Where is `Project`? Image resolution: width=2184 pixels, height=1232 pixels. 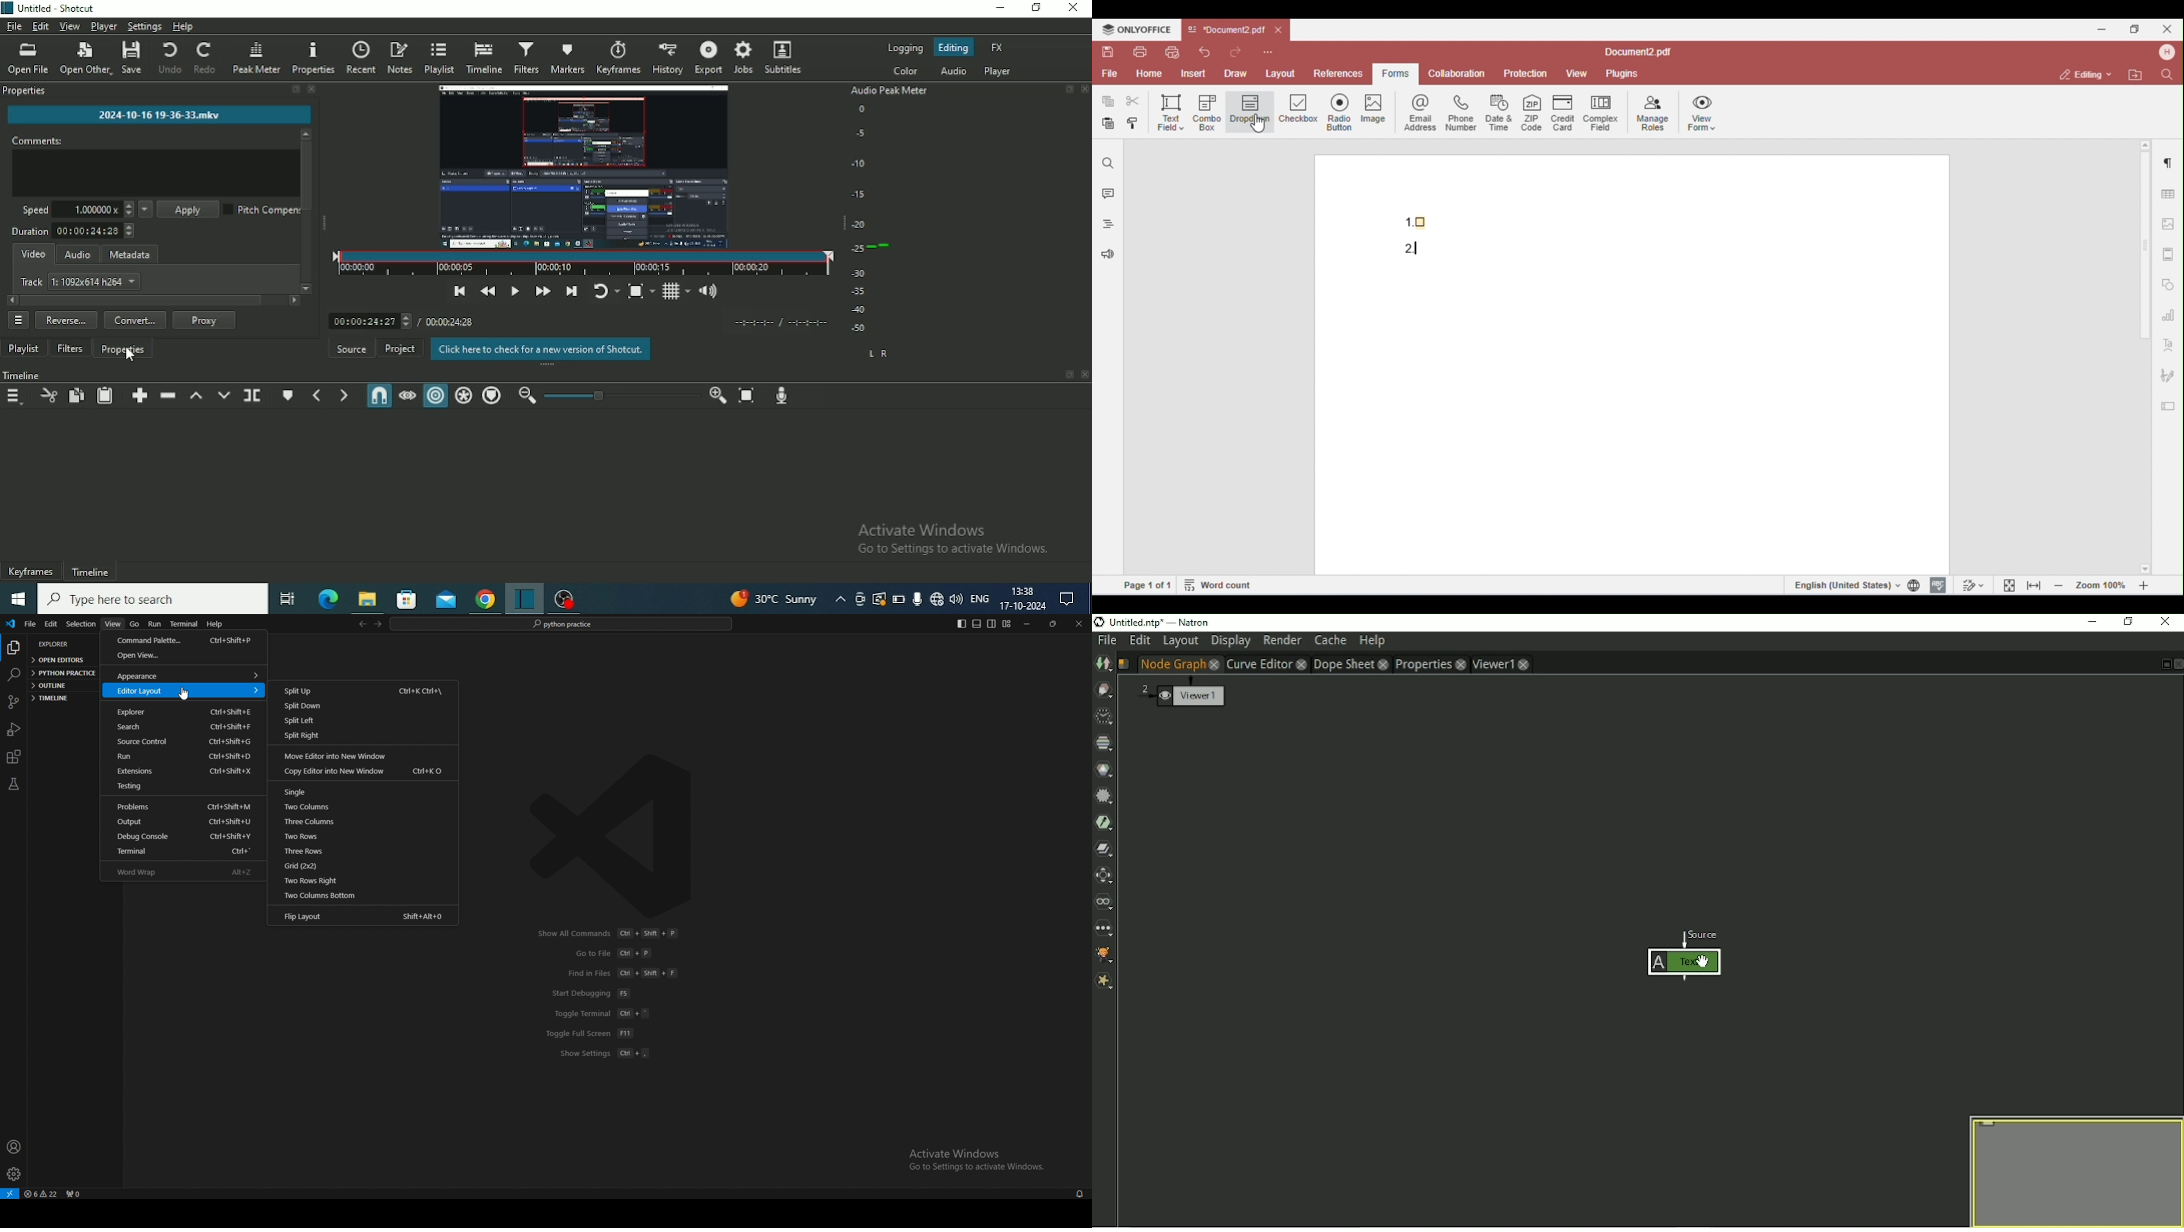 Project is located at coordinates (399, 348).